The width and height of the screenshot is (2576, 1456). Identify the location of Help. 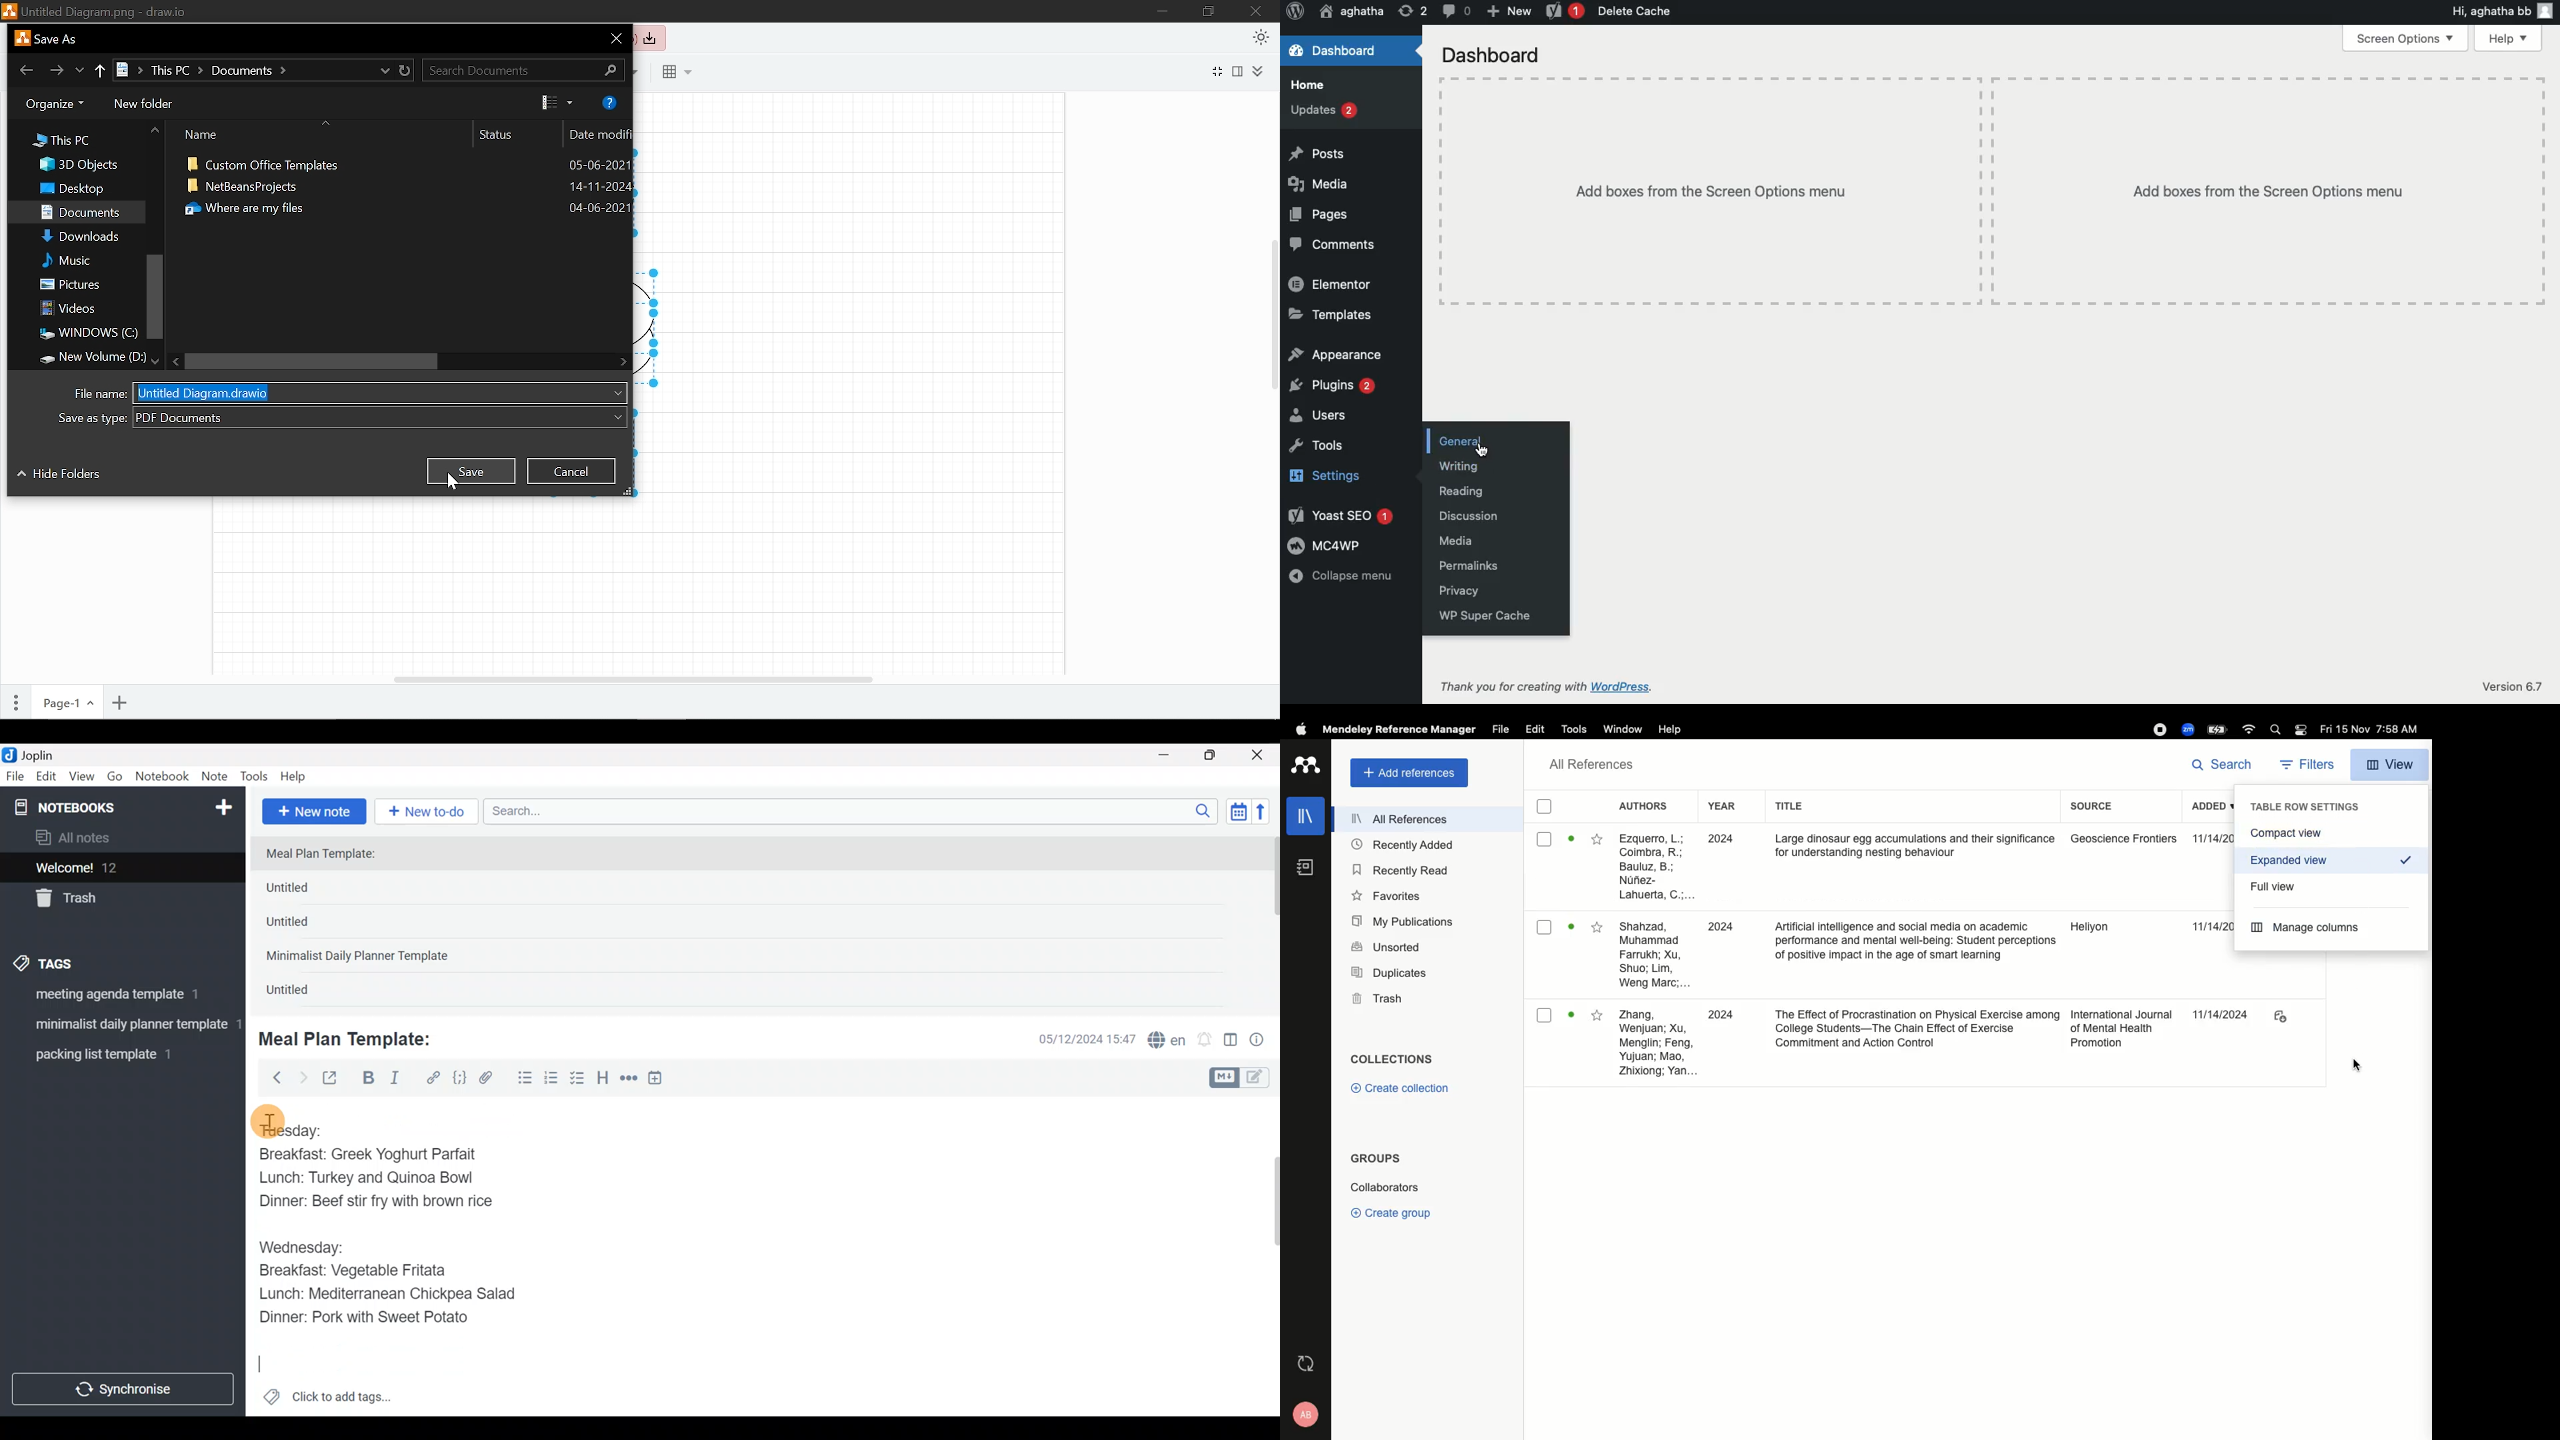
(2509, 38).